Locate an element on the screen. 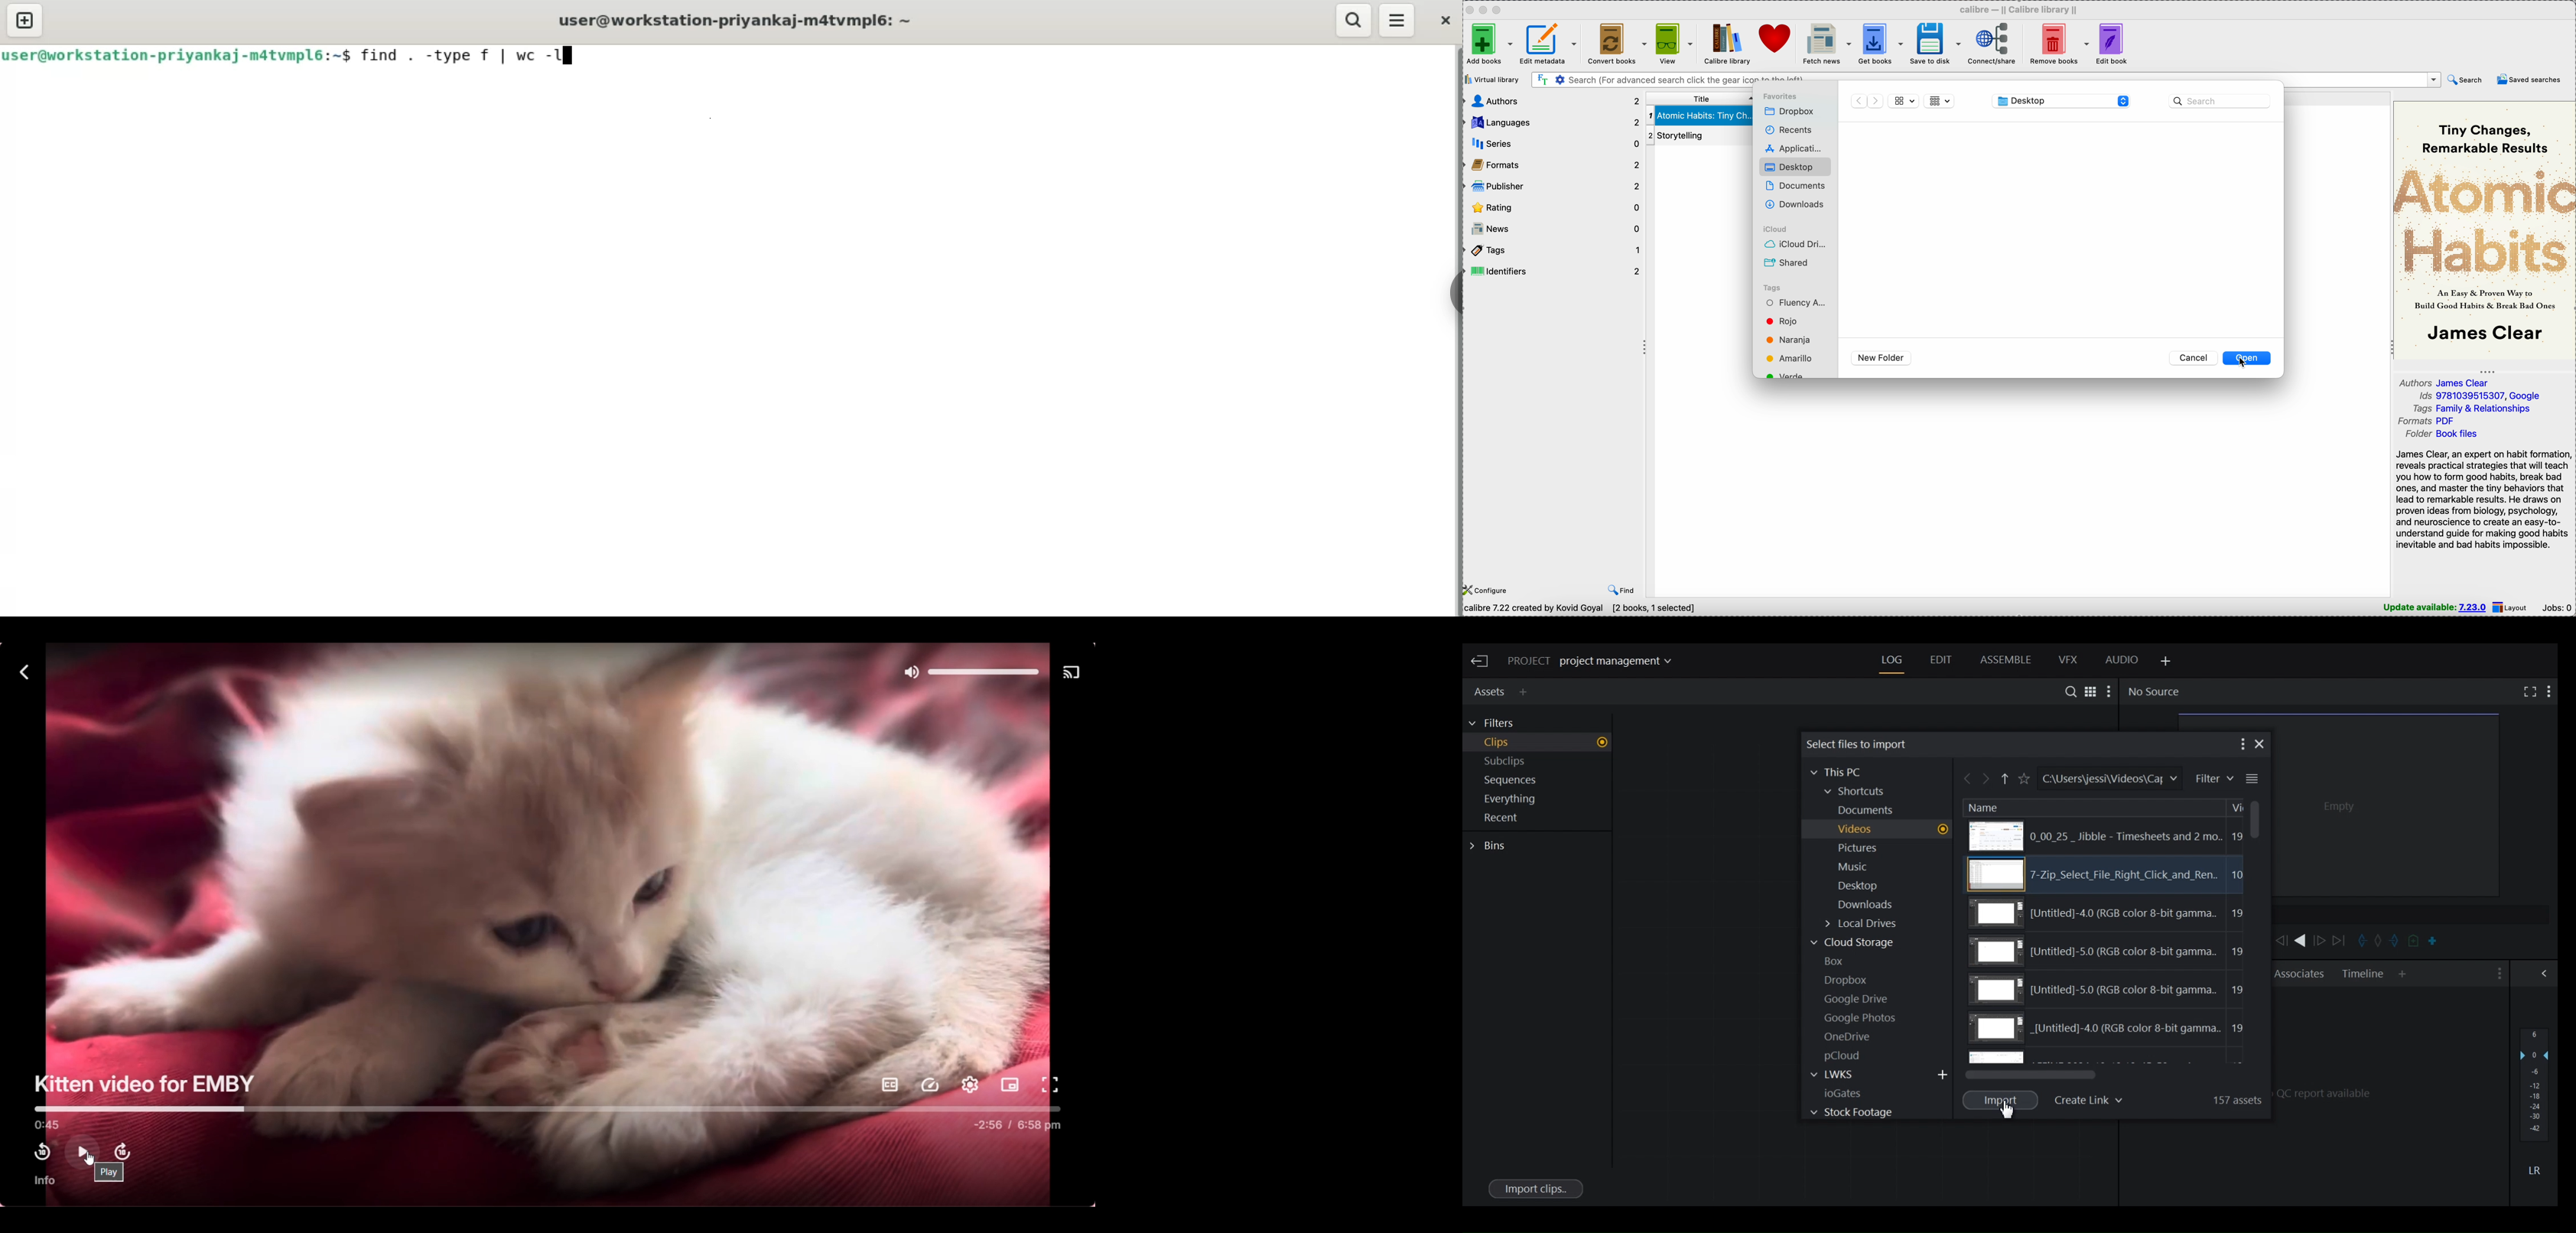 Image resolution: width=2576 pixels, height=1260 pixels. Video screen is located at coordinates (546, 877).